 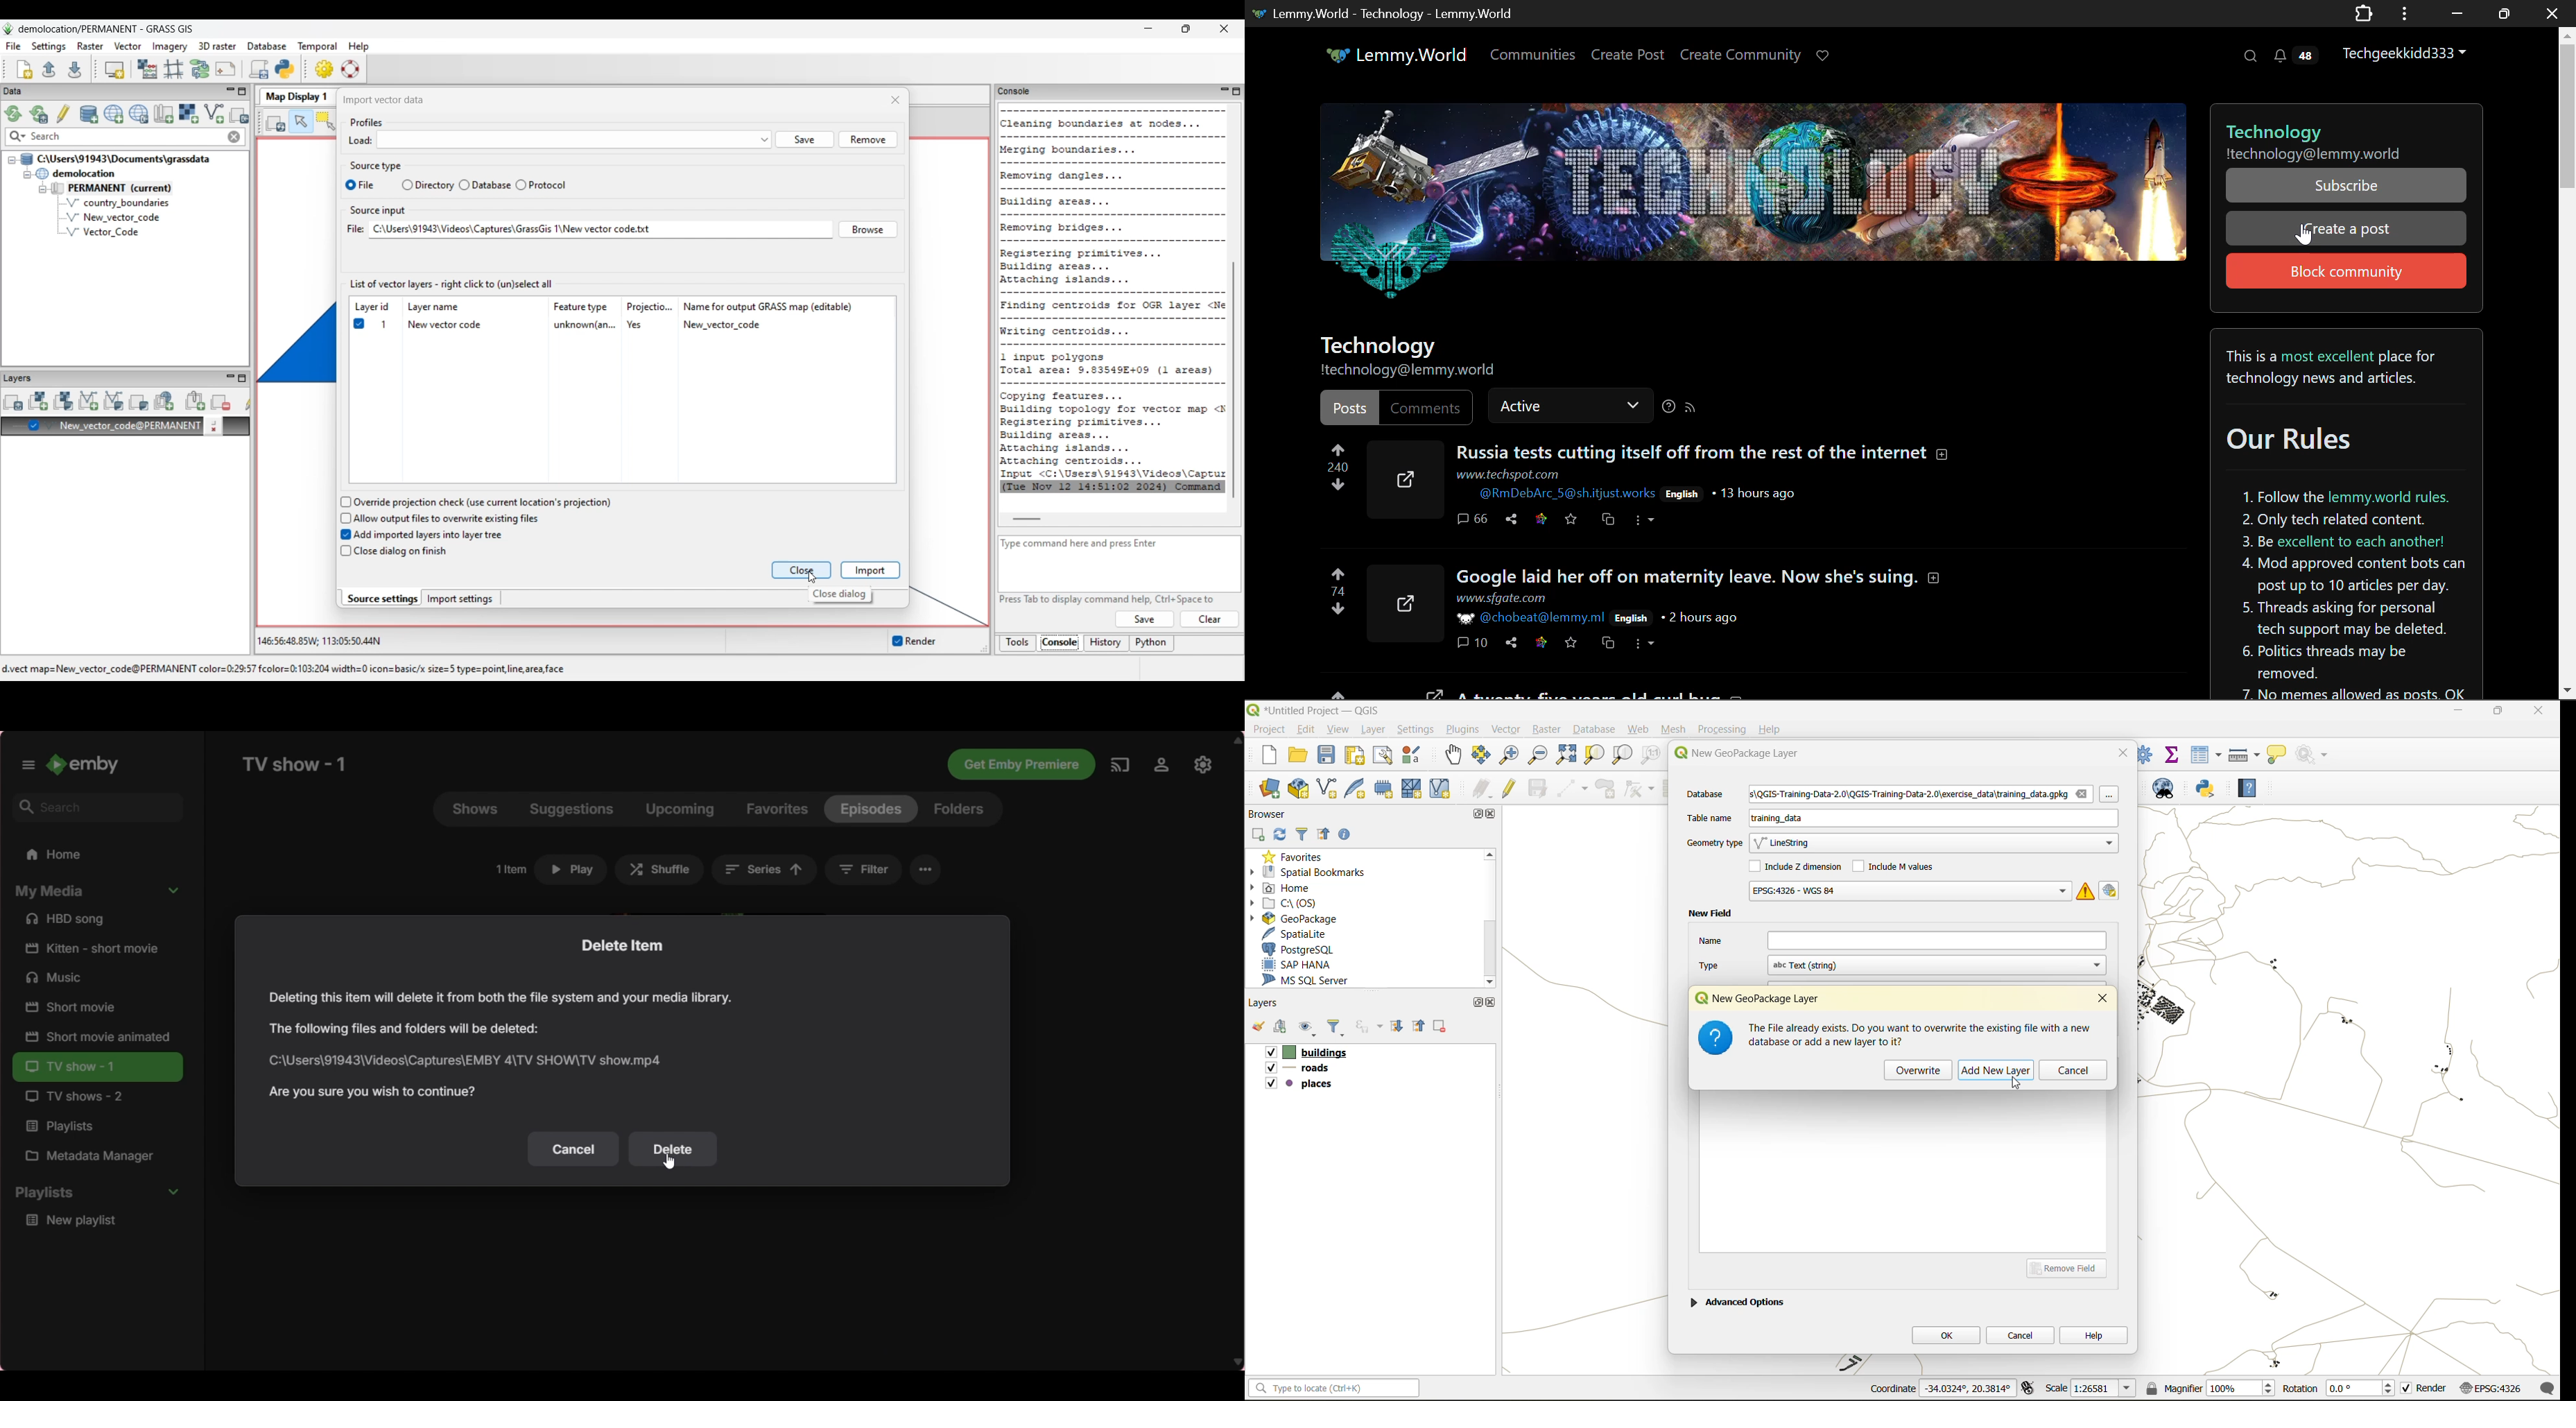 What do you see at coordinates (1724, 727) in the screenshot?
I see `Processing` at bounding box center [1724, 727].